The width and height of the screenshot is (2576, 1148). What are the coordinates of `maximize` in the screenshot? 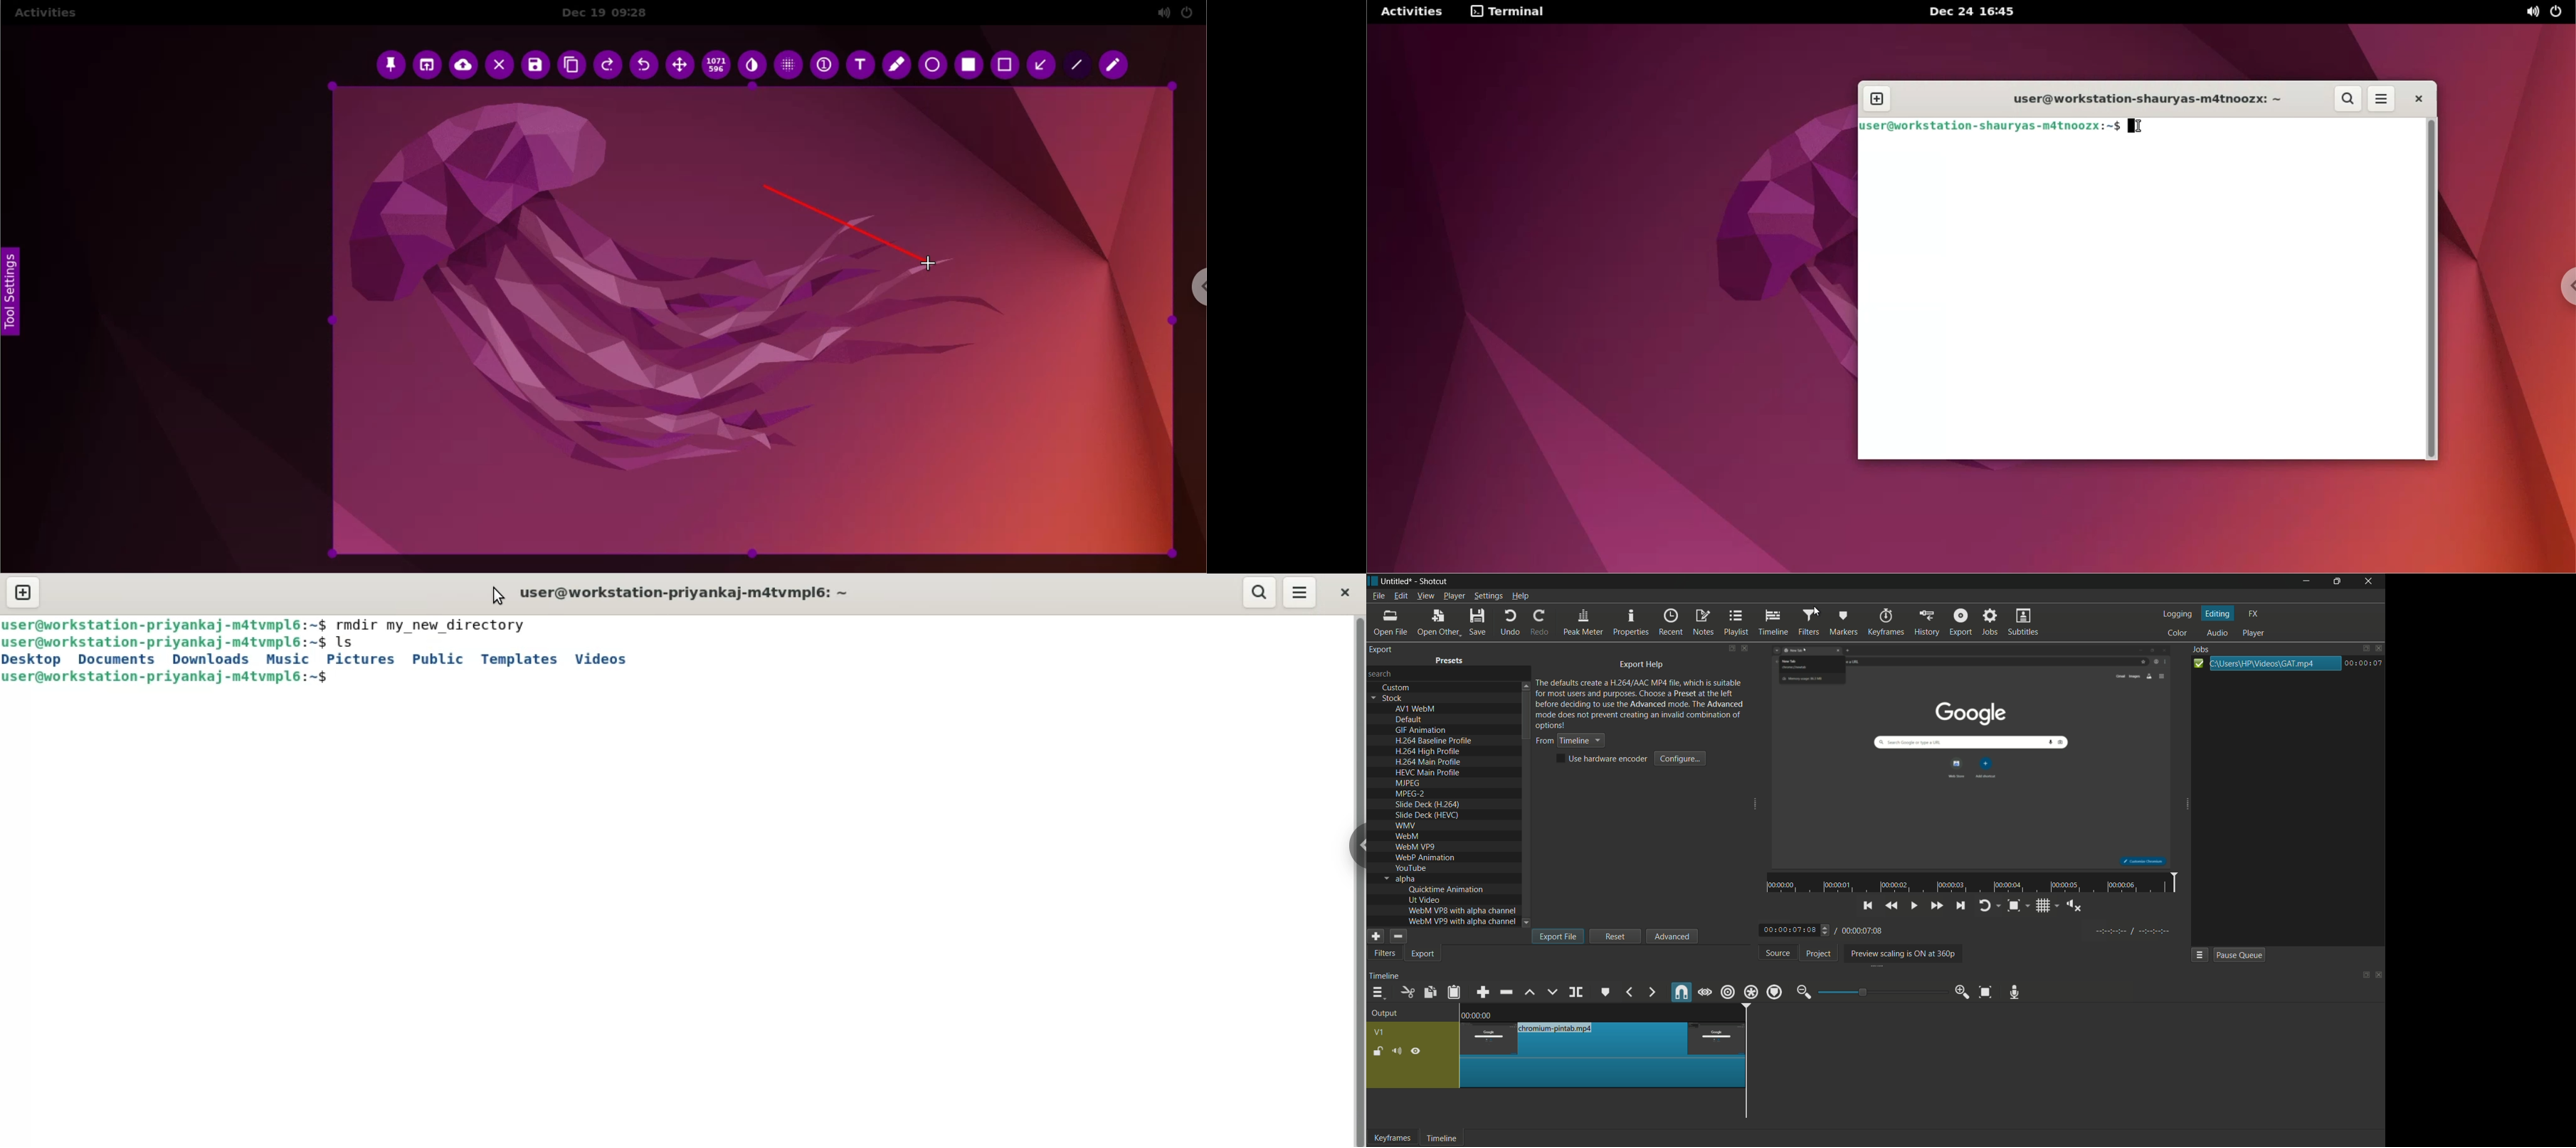 It's located at (2338, 581).